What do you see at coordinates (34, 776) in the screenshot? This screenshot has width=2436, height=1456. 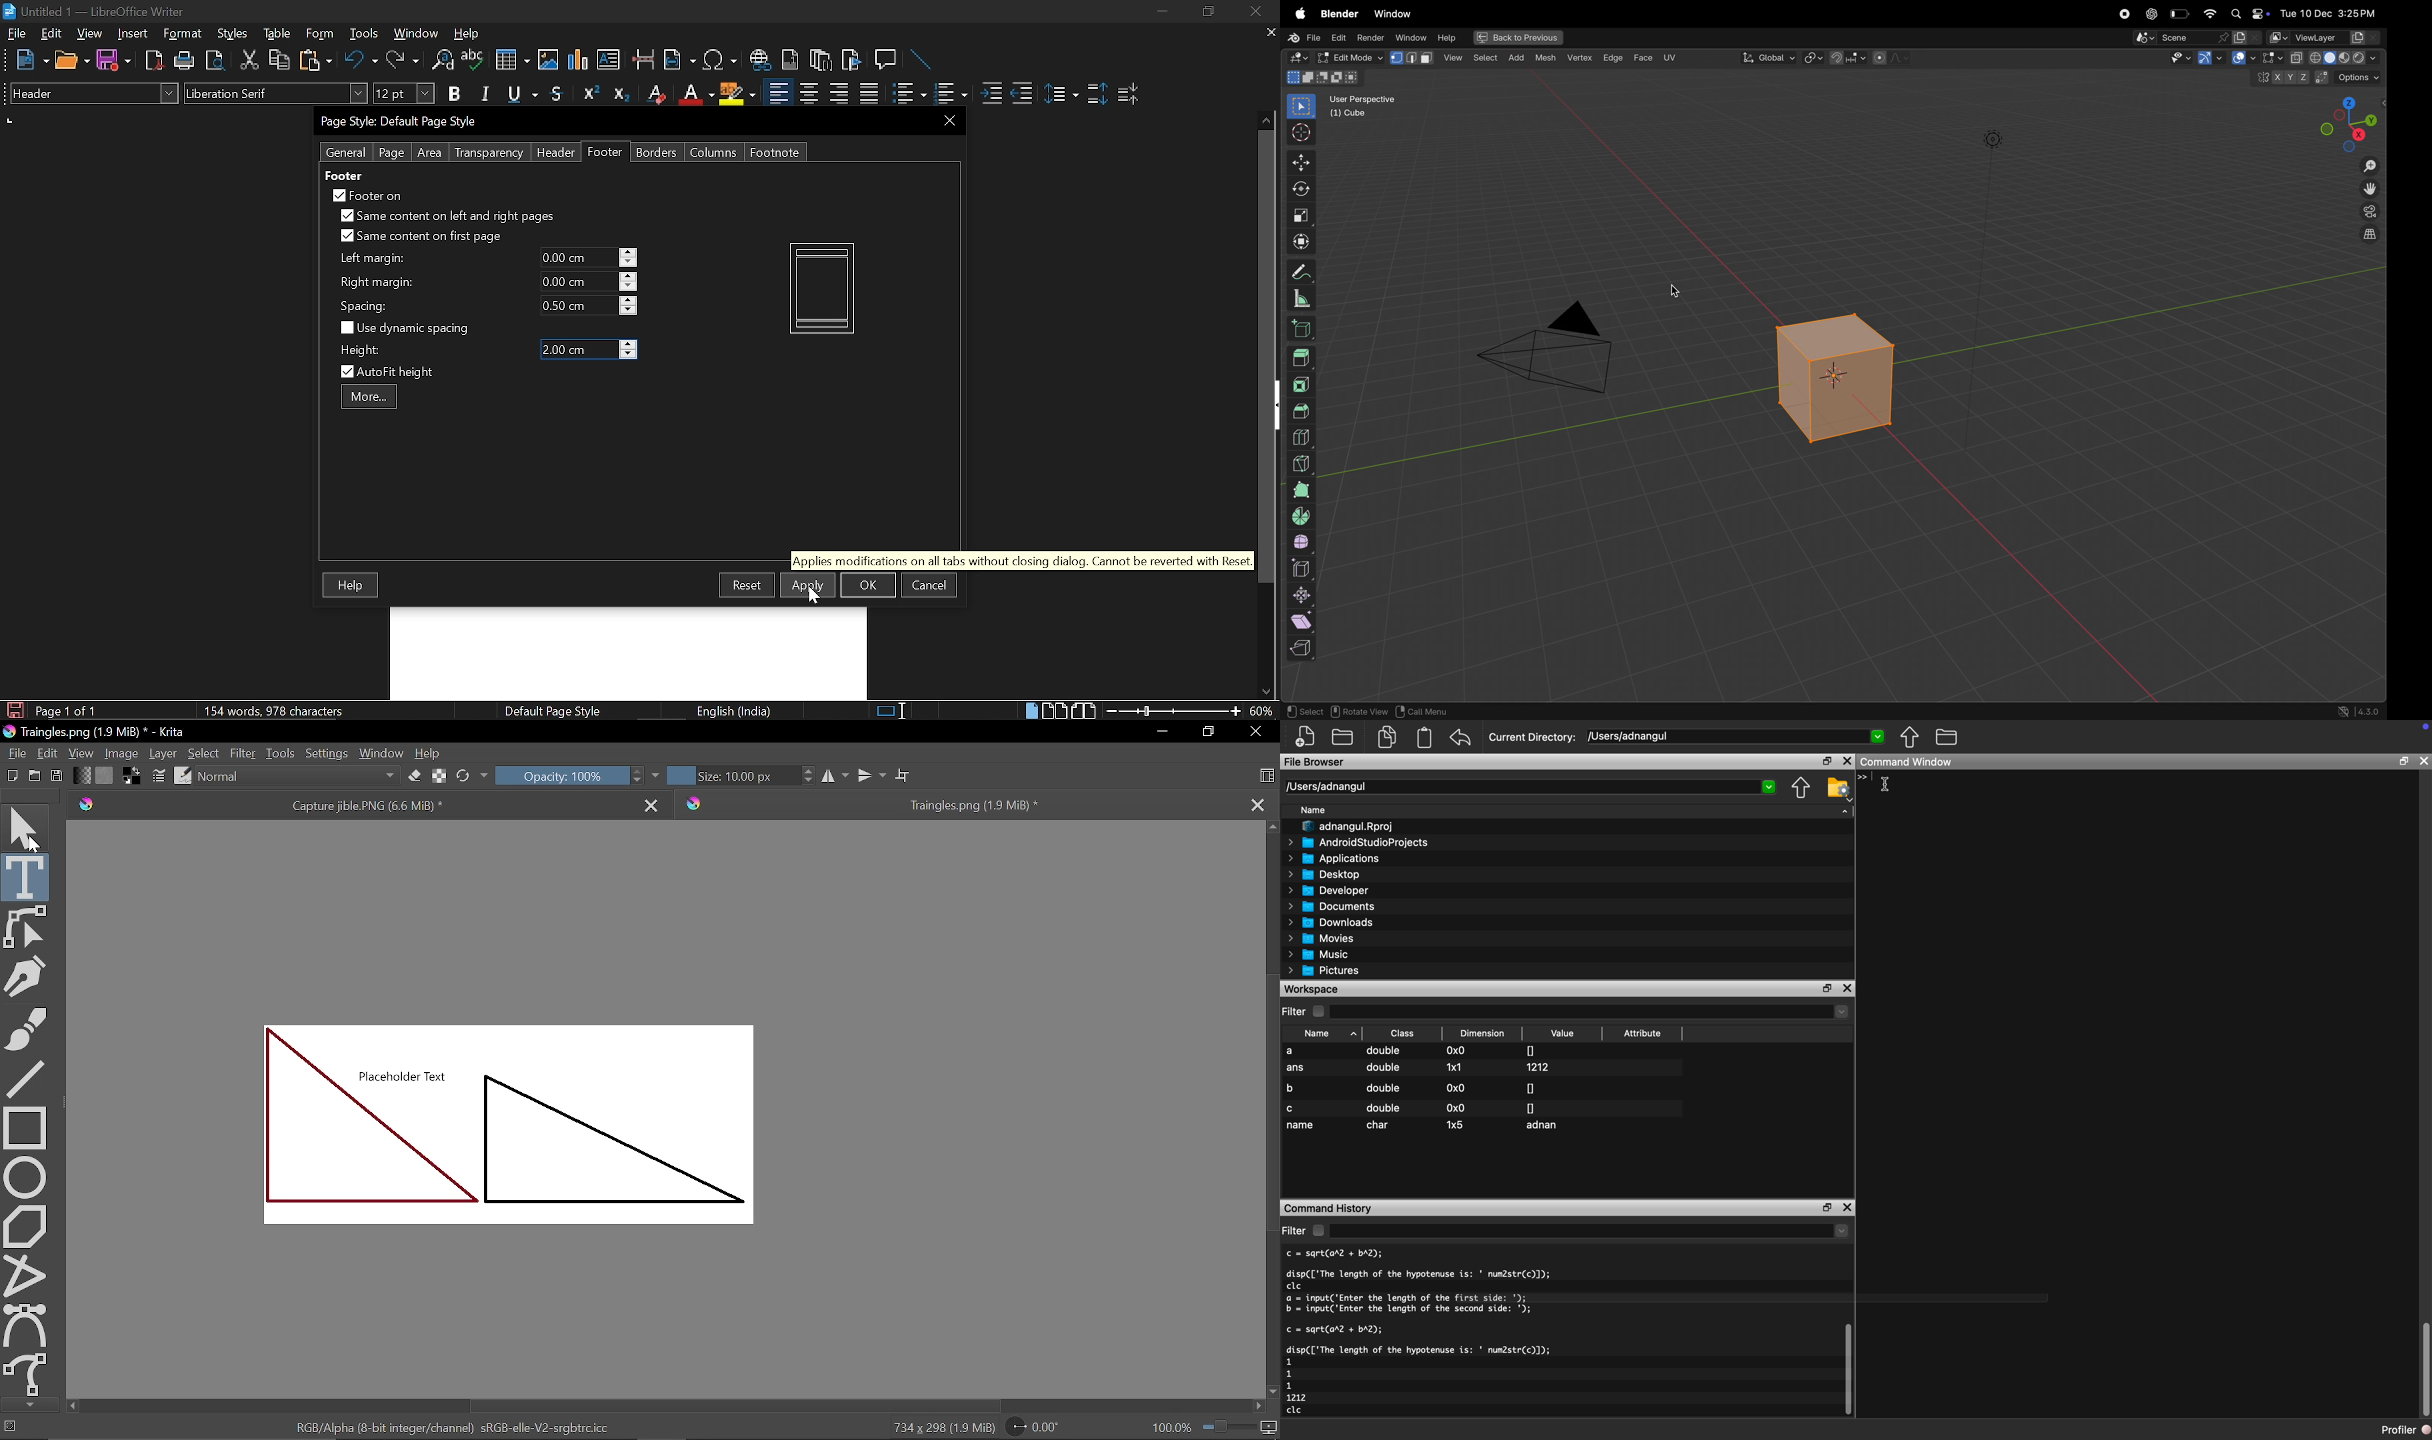 I see `Open document` at bounding box center [34, 776].